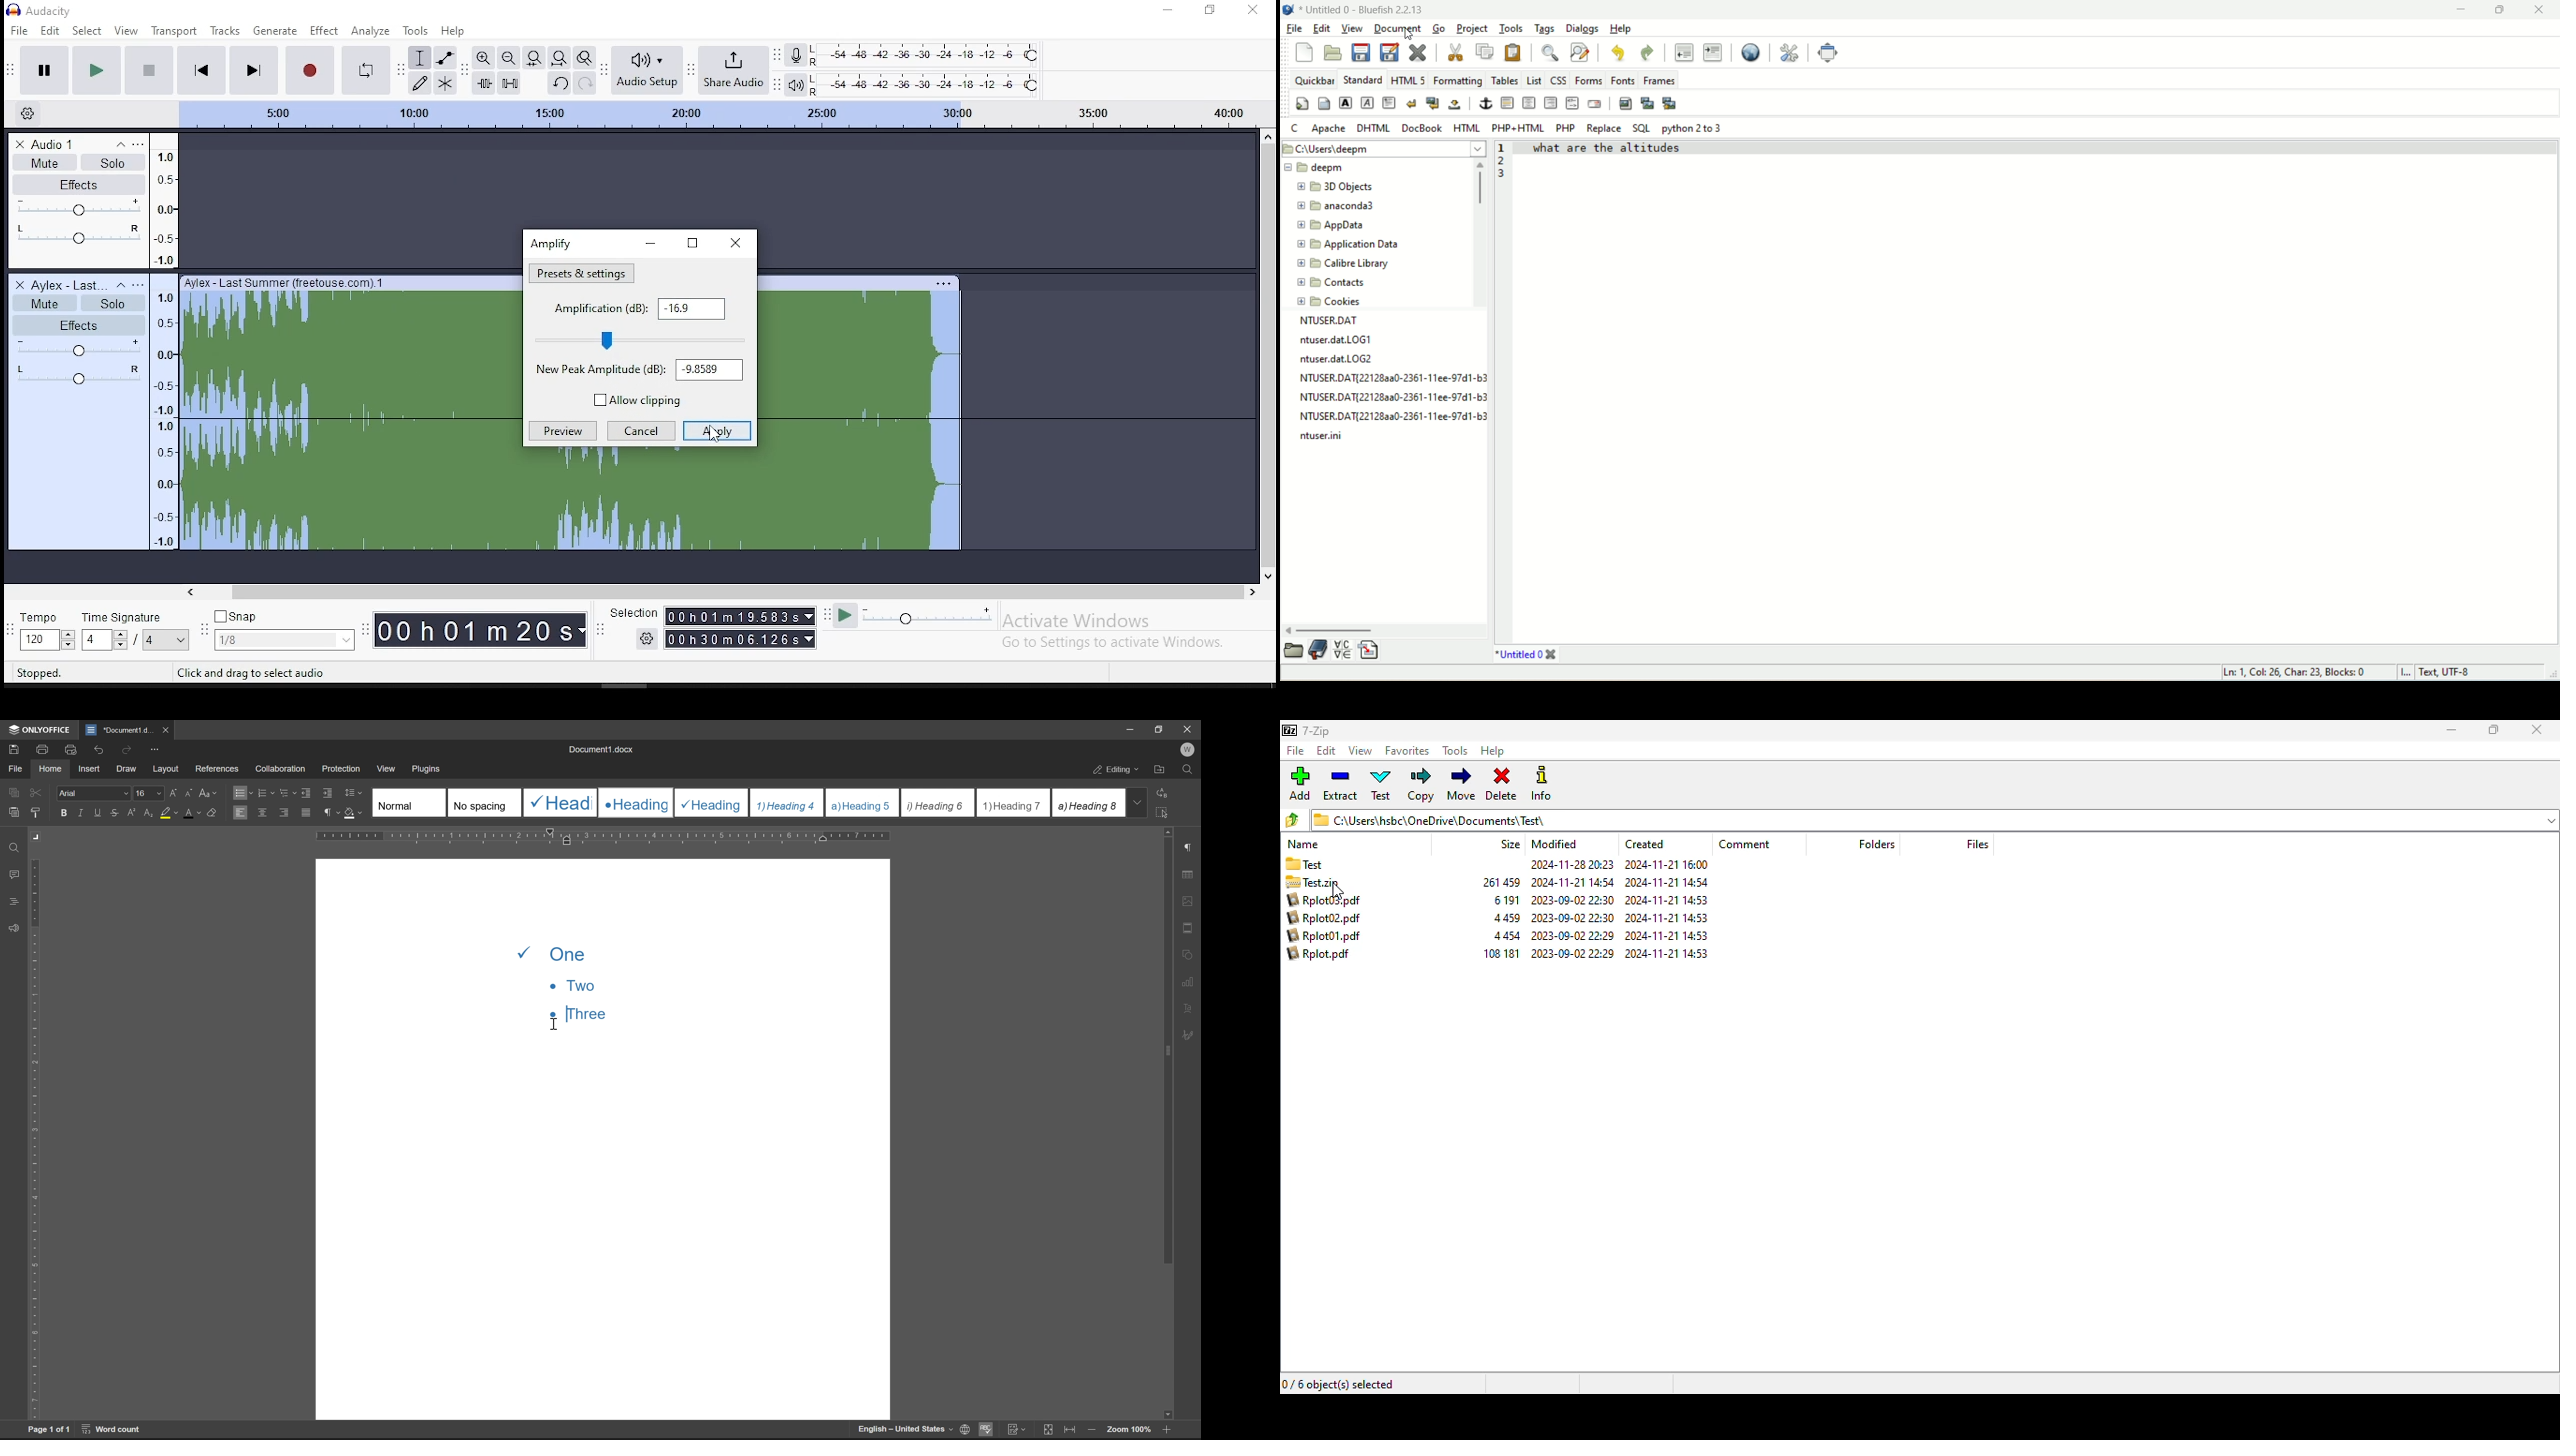  Describe the element at coordinates (1165, 792) in the screenshot. I see `replace` at that location.